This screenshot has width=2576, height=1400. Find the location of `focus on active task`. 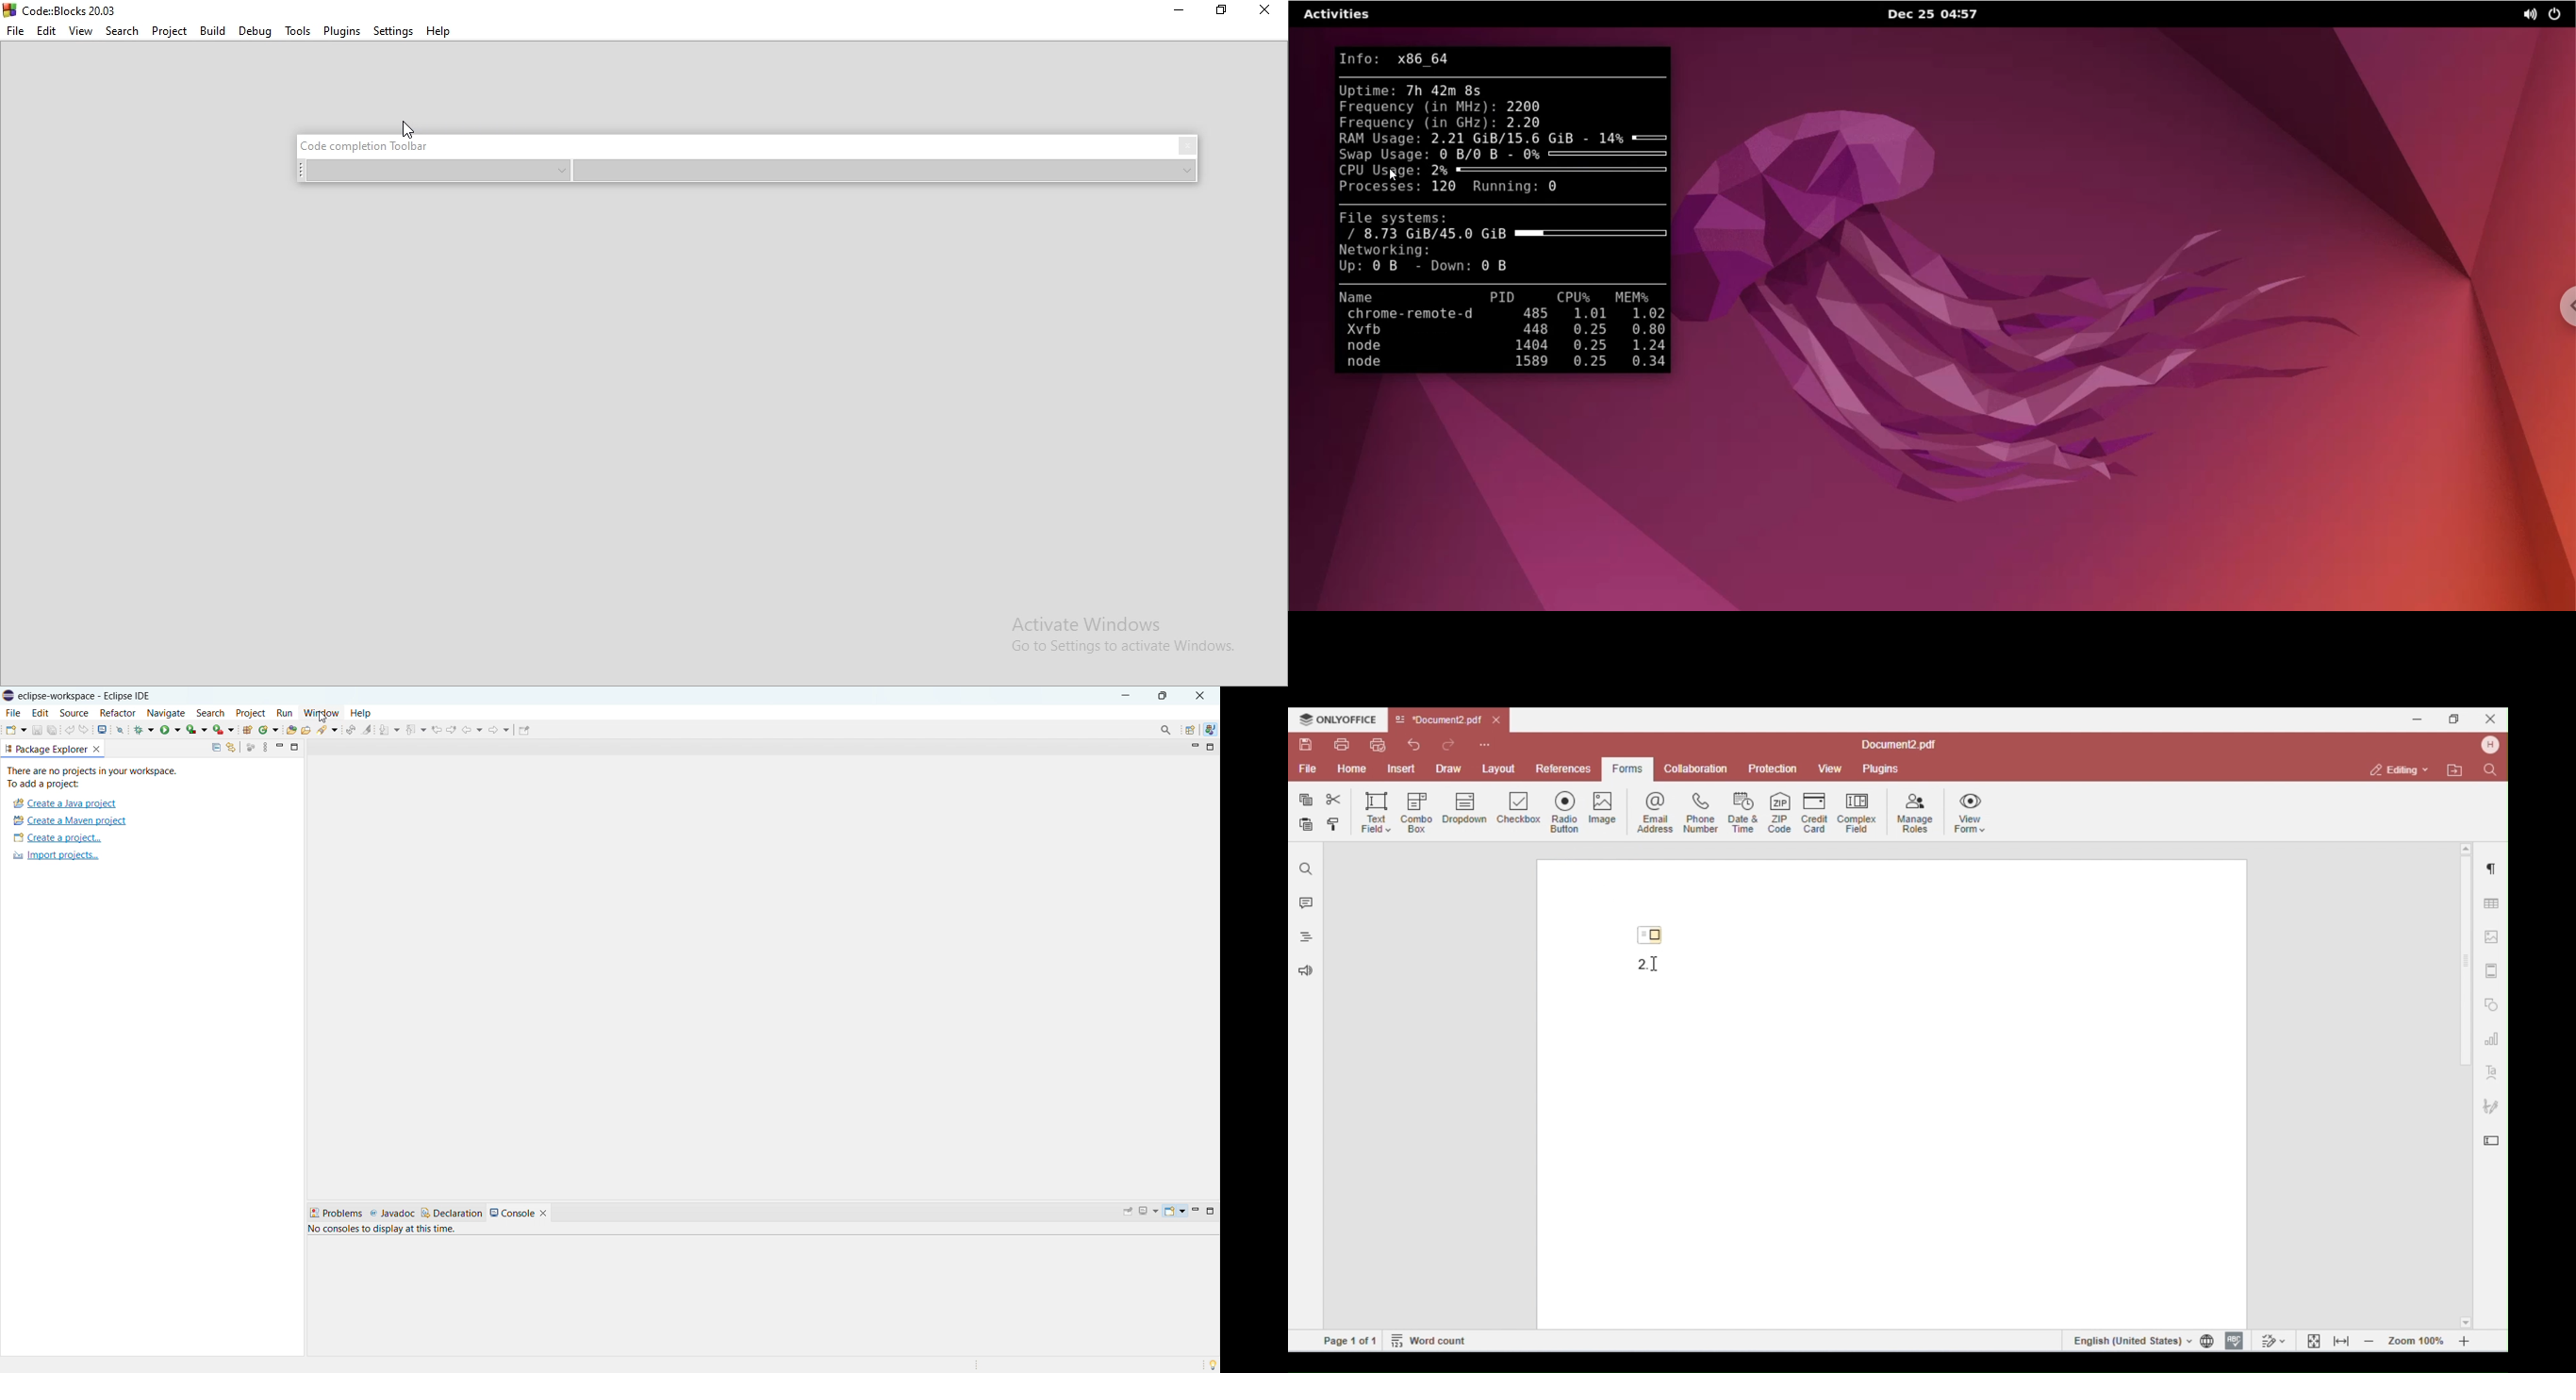

focus on active task is located at coordinates (249, 746).